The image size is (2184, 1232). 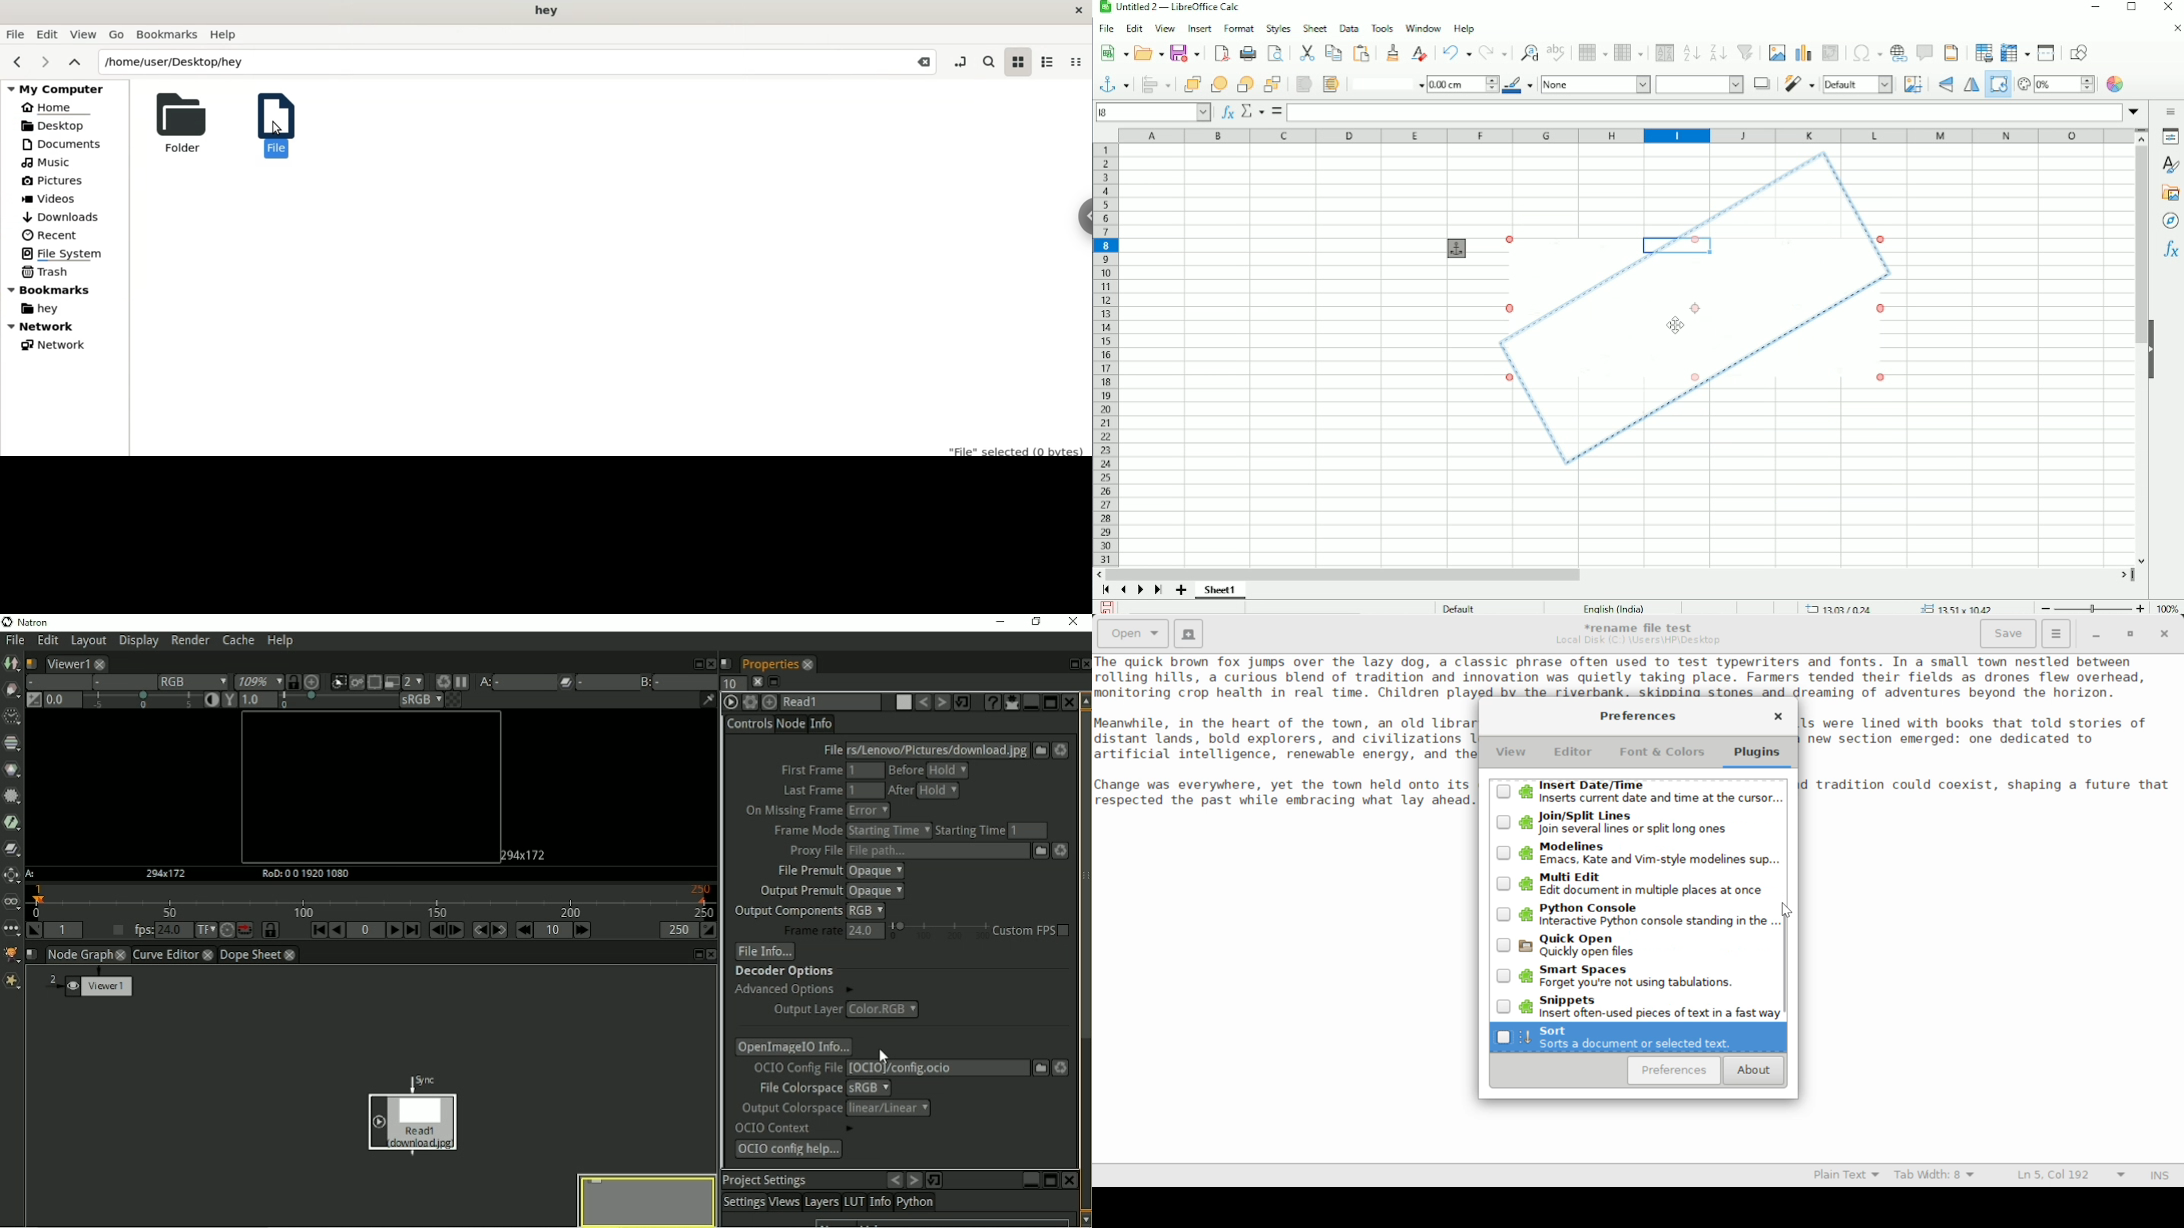 What do you see at coordinates (1493, 53) in the screenshot?
I see `Redo` at bounding box center [1493, 53].